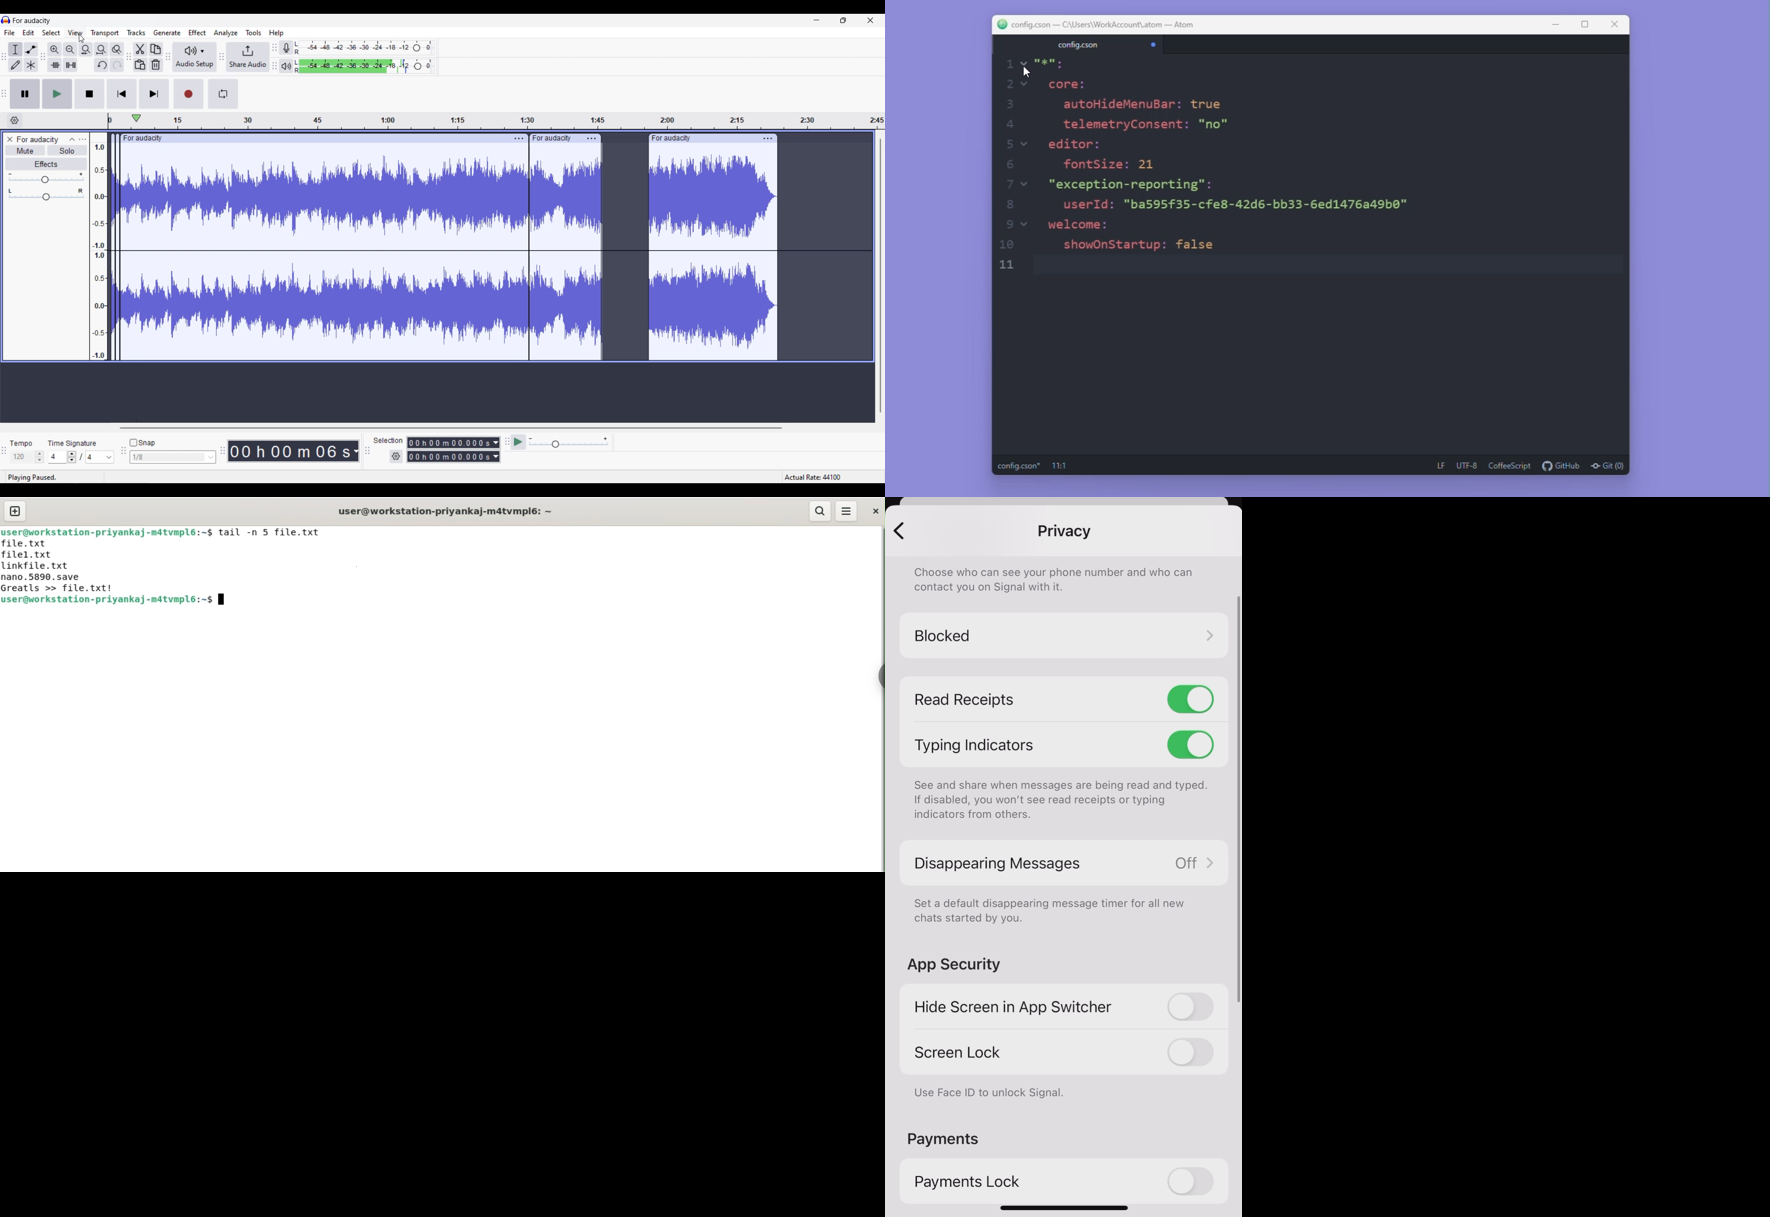  What do you see at coordinates (1067, 863) in the screenshot?
I see `disappearing messages off` at bounding box center [1067, 863].